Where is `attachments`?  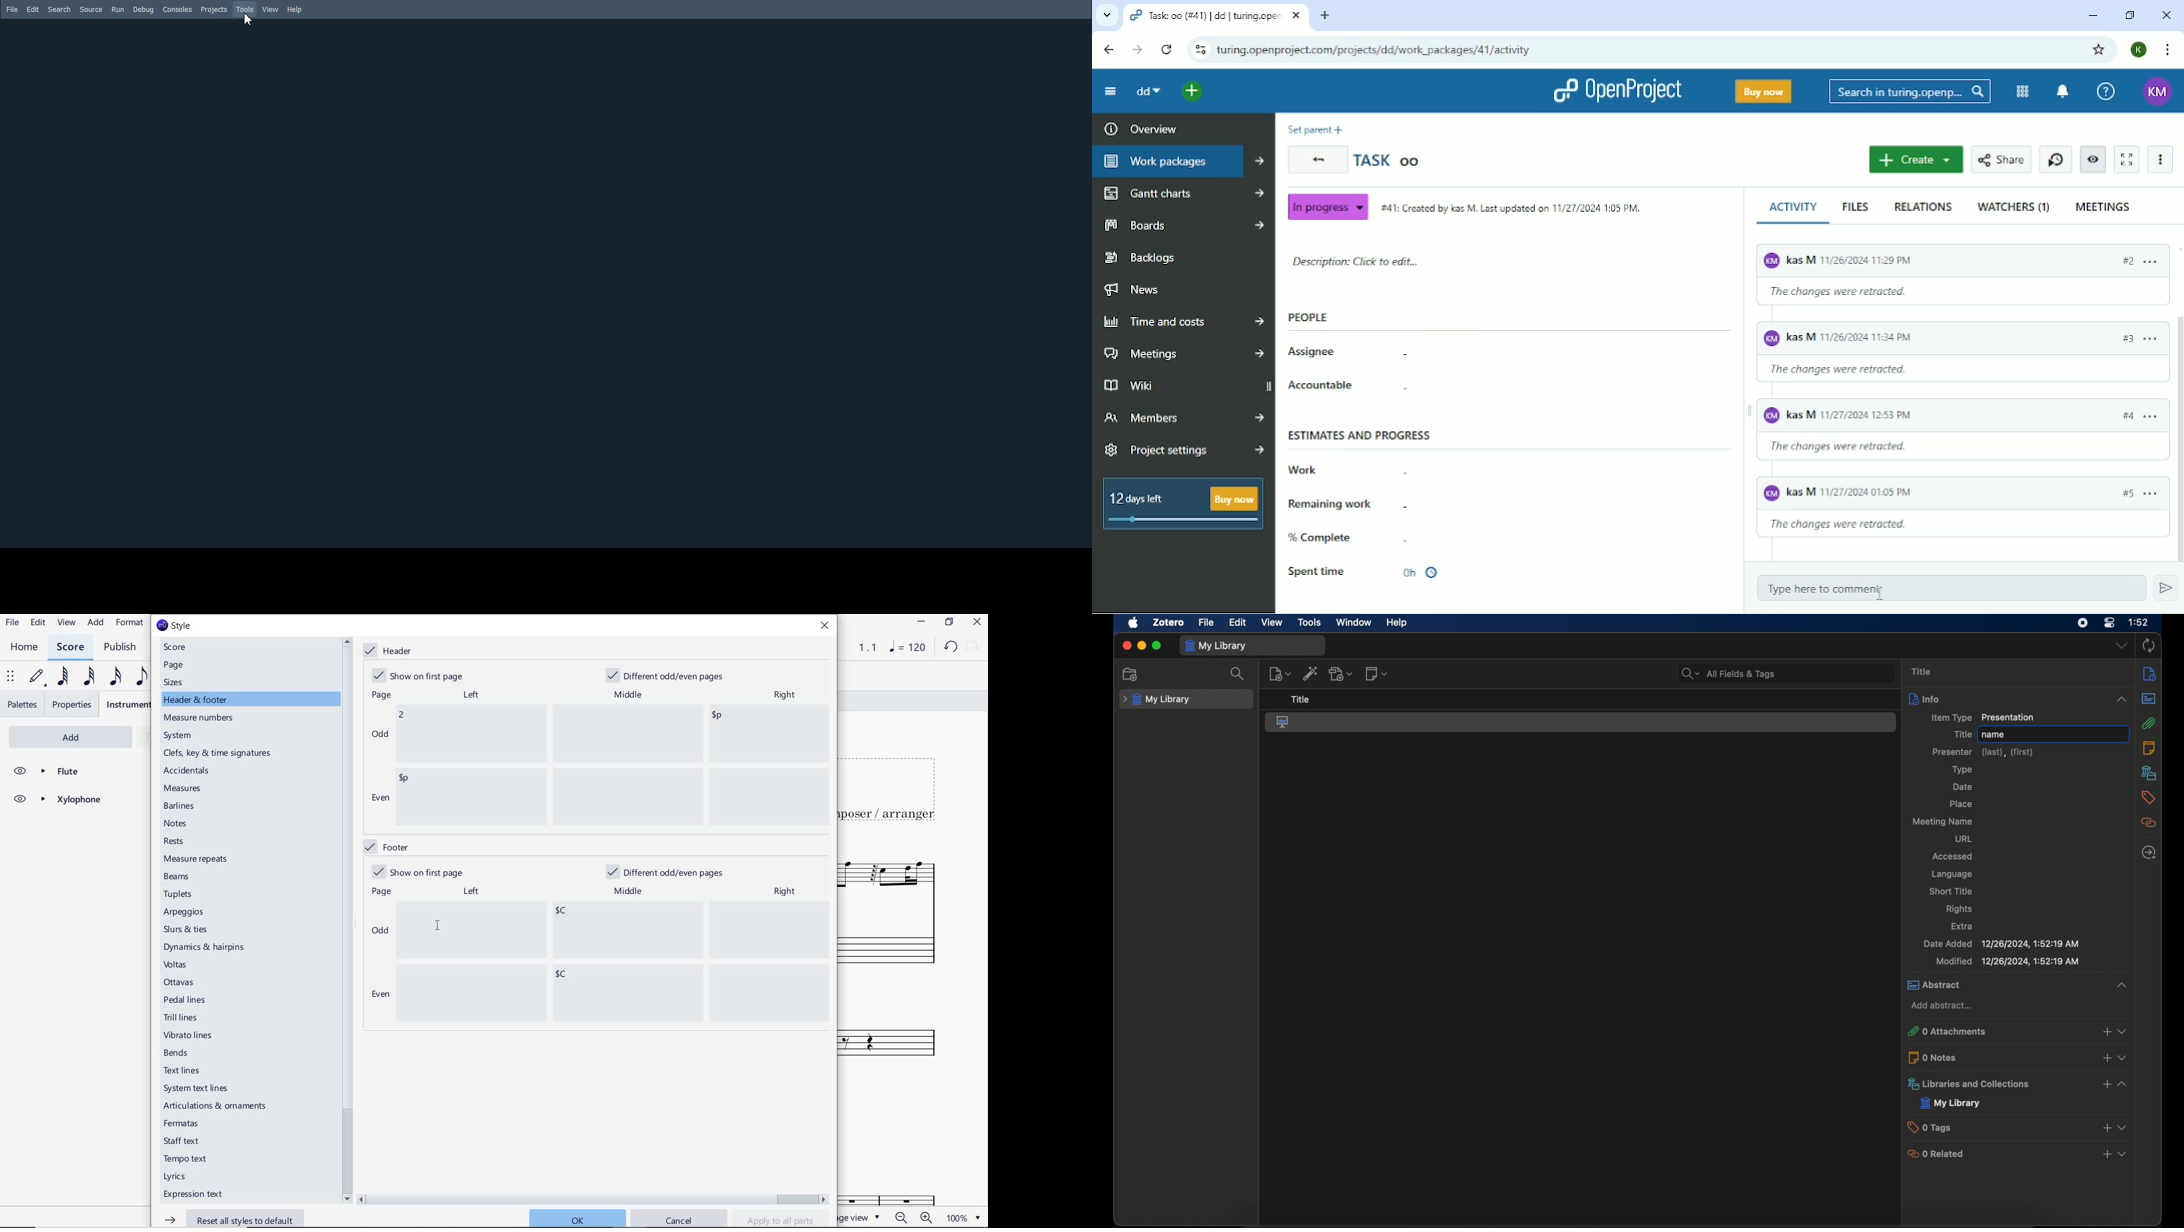
attachments is located at coordinates (2149, 723).